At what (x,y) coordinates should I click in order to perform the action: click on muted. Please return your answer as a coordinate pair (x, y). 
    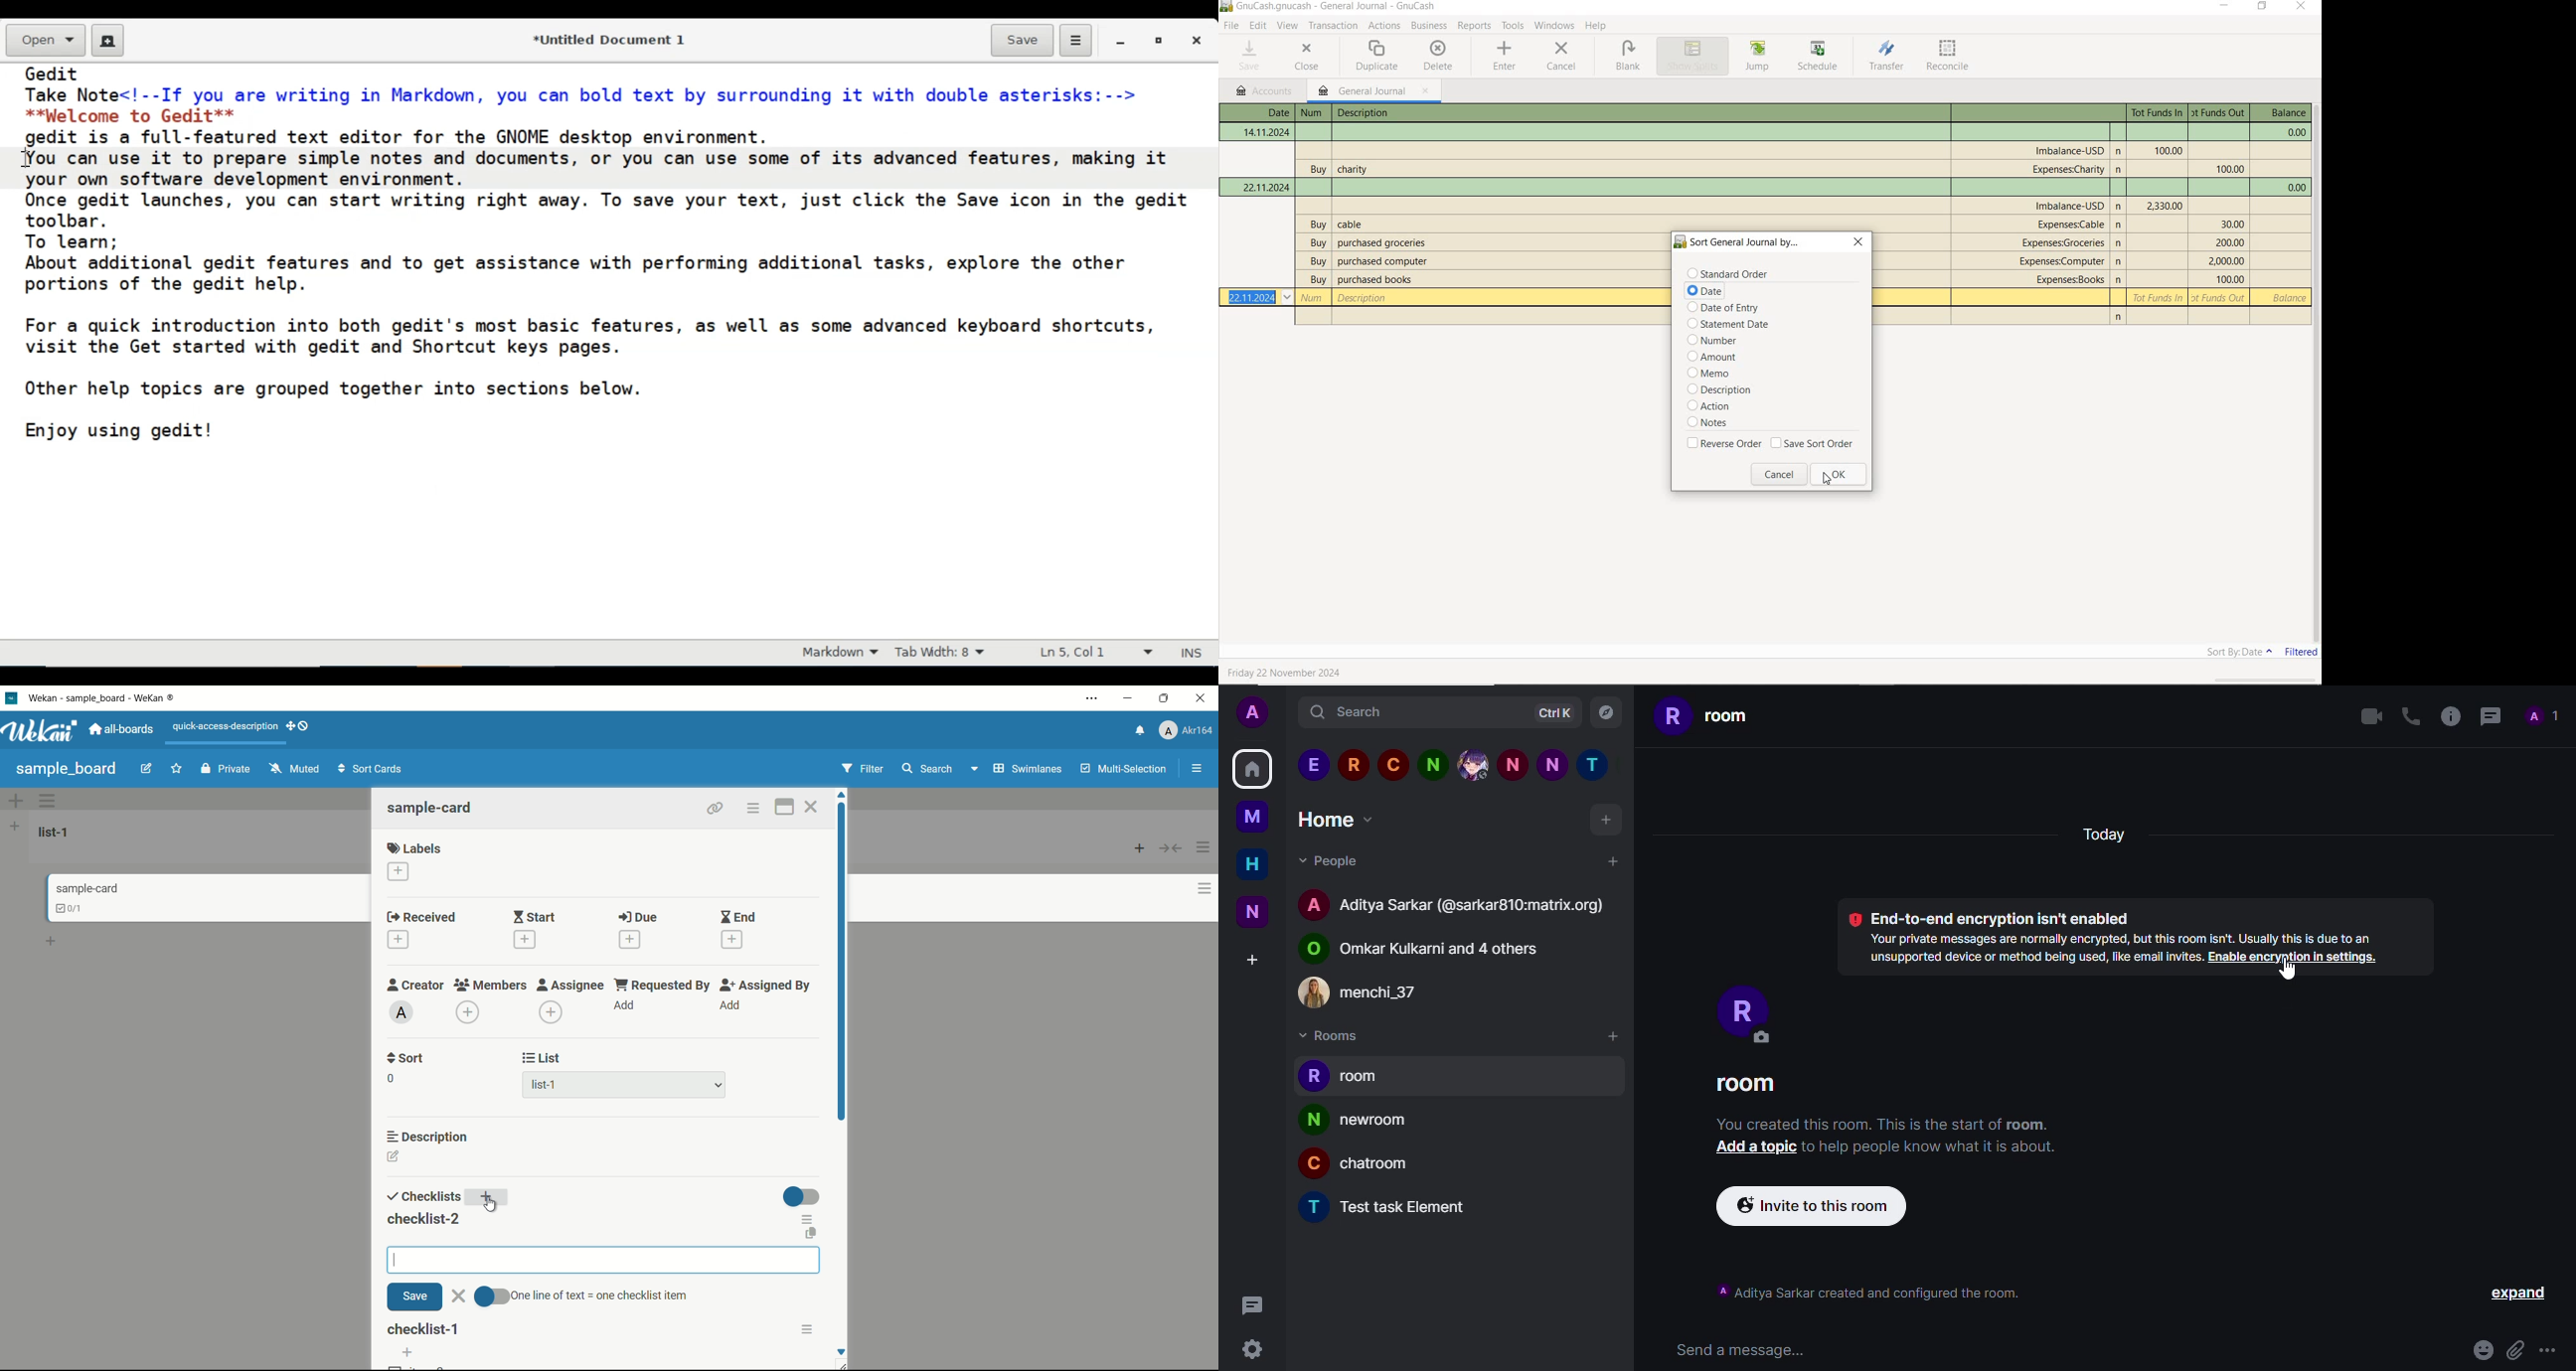
    Looking at the image, I should click on (293, 769).